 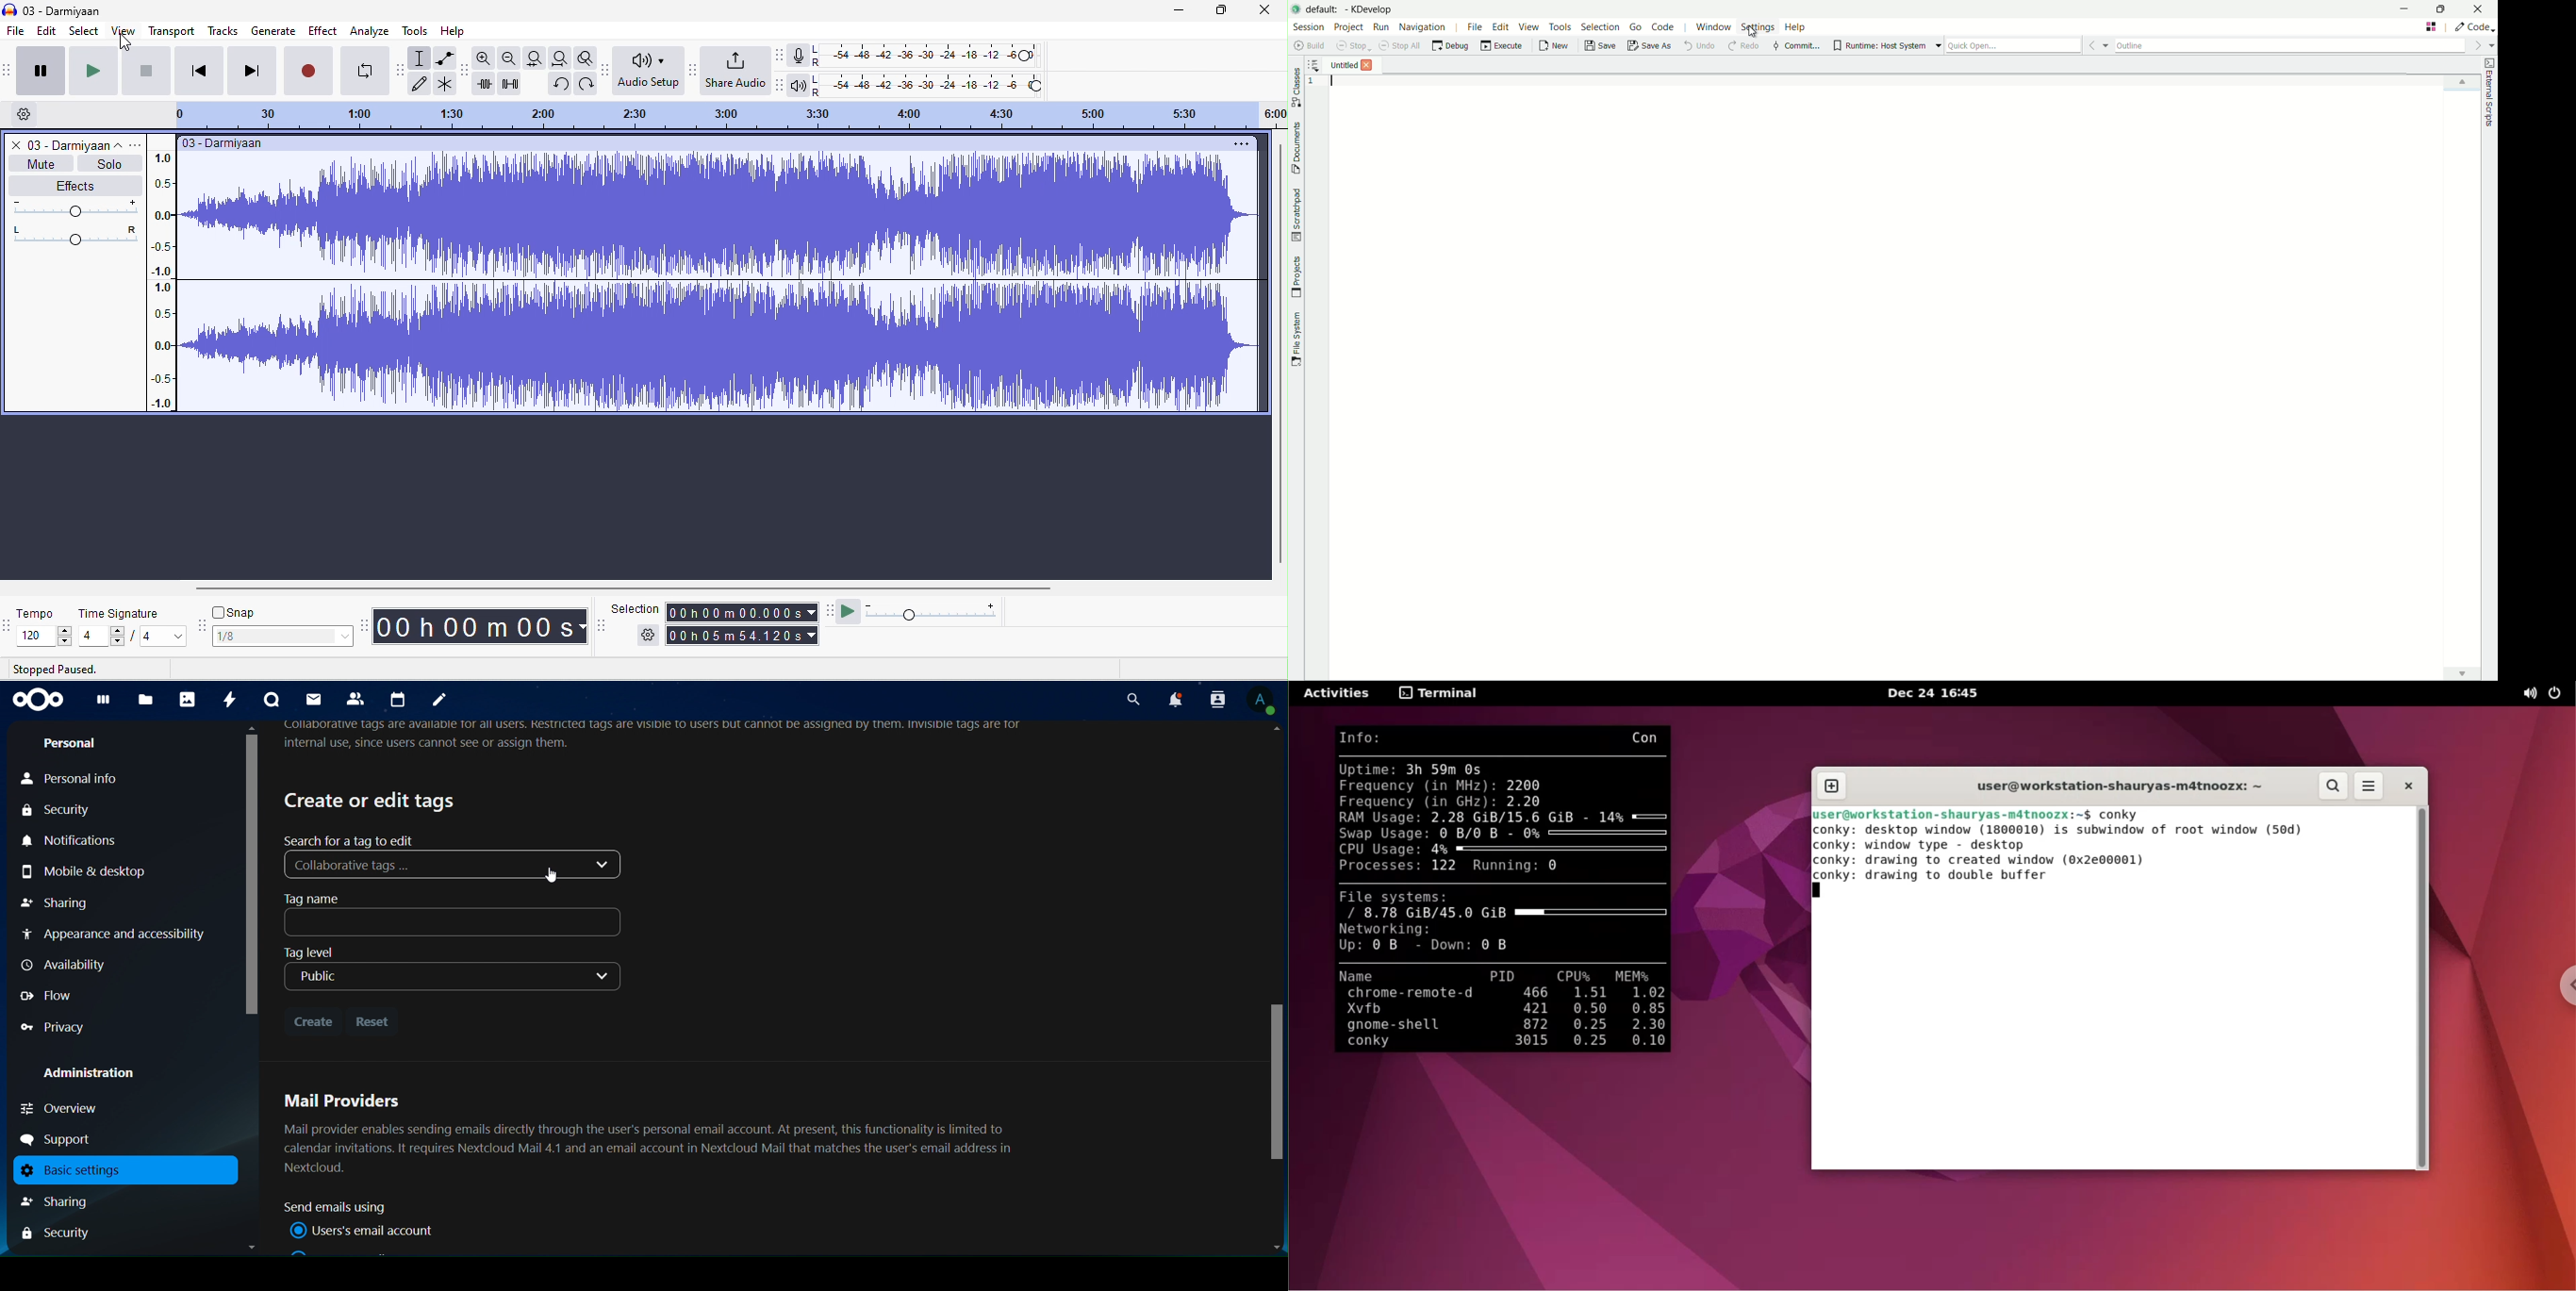 What do you see at coordinates (375, 1022) in the screenshot?
I see `reset` at bounding box center [375, 1022].